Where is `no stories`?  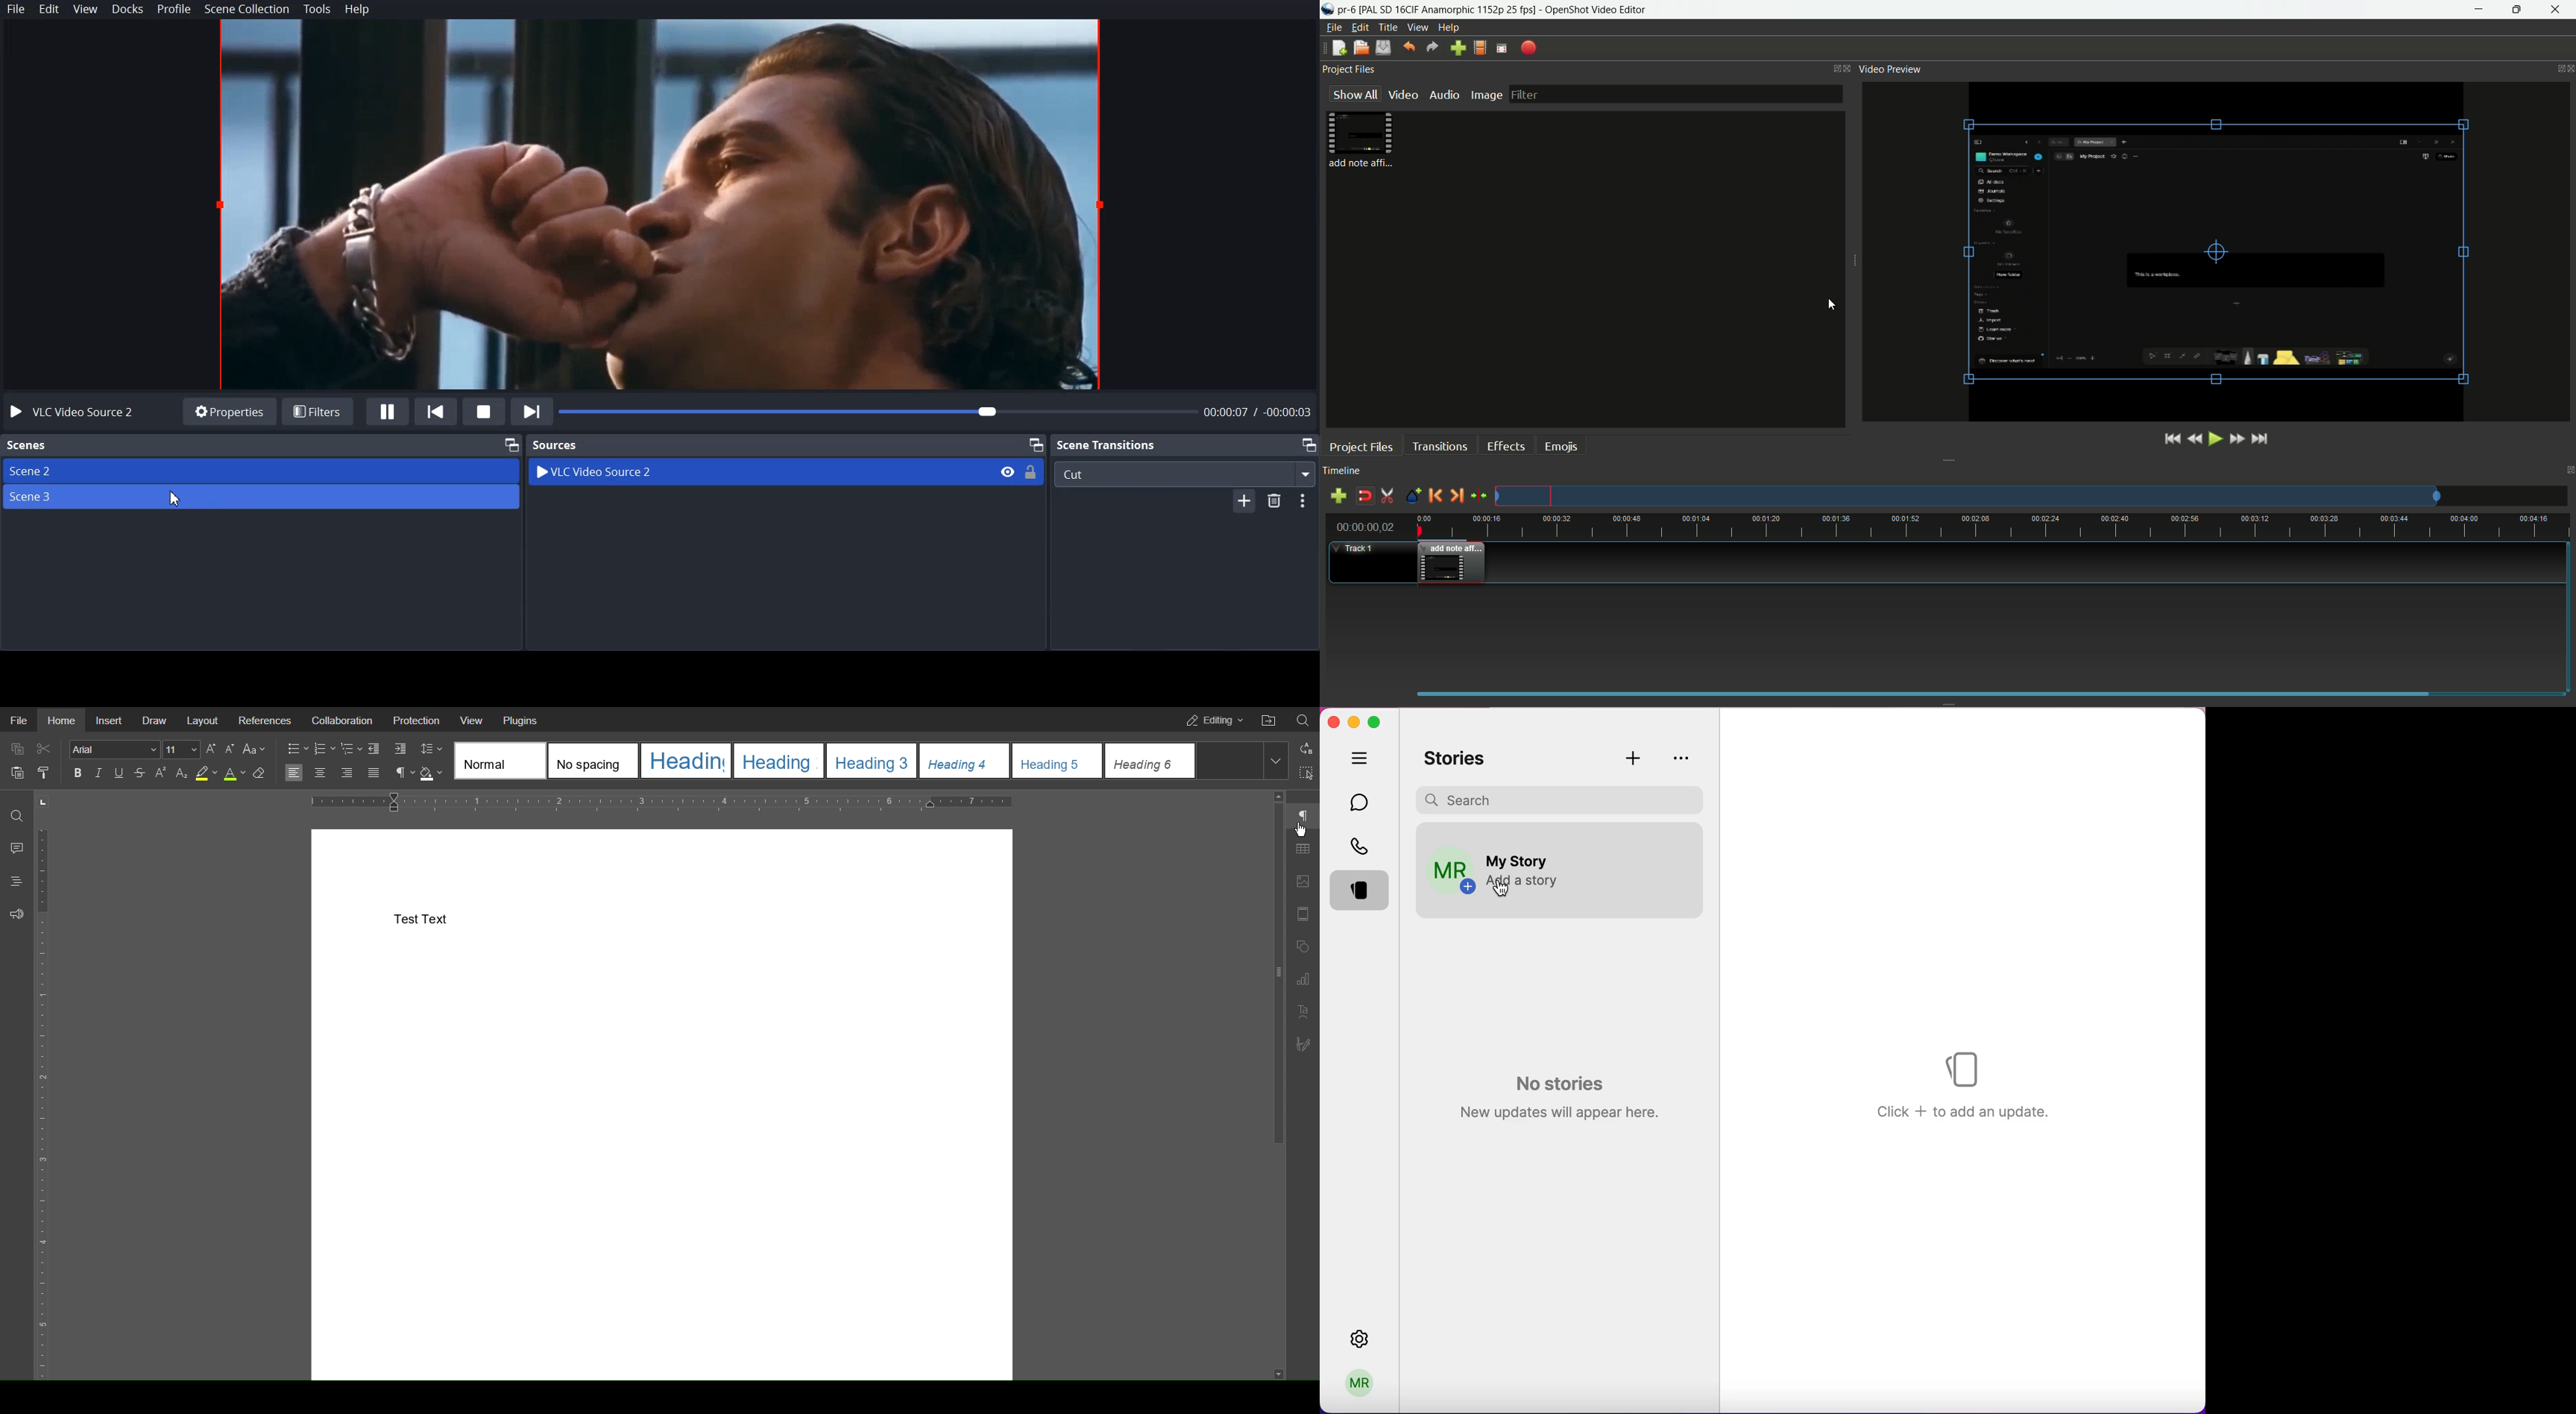
no stories is located at coordinates (1556, 1095).